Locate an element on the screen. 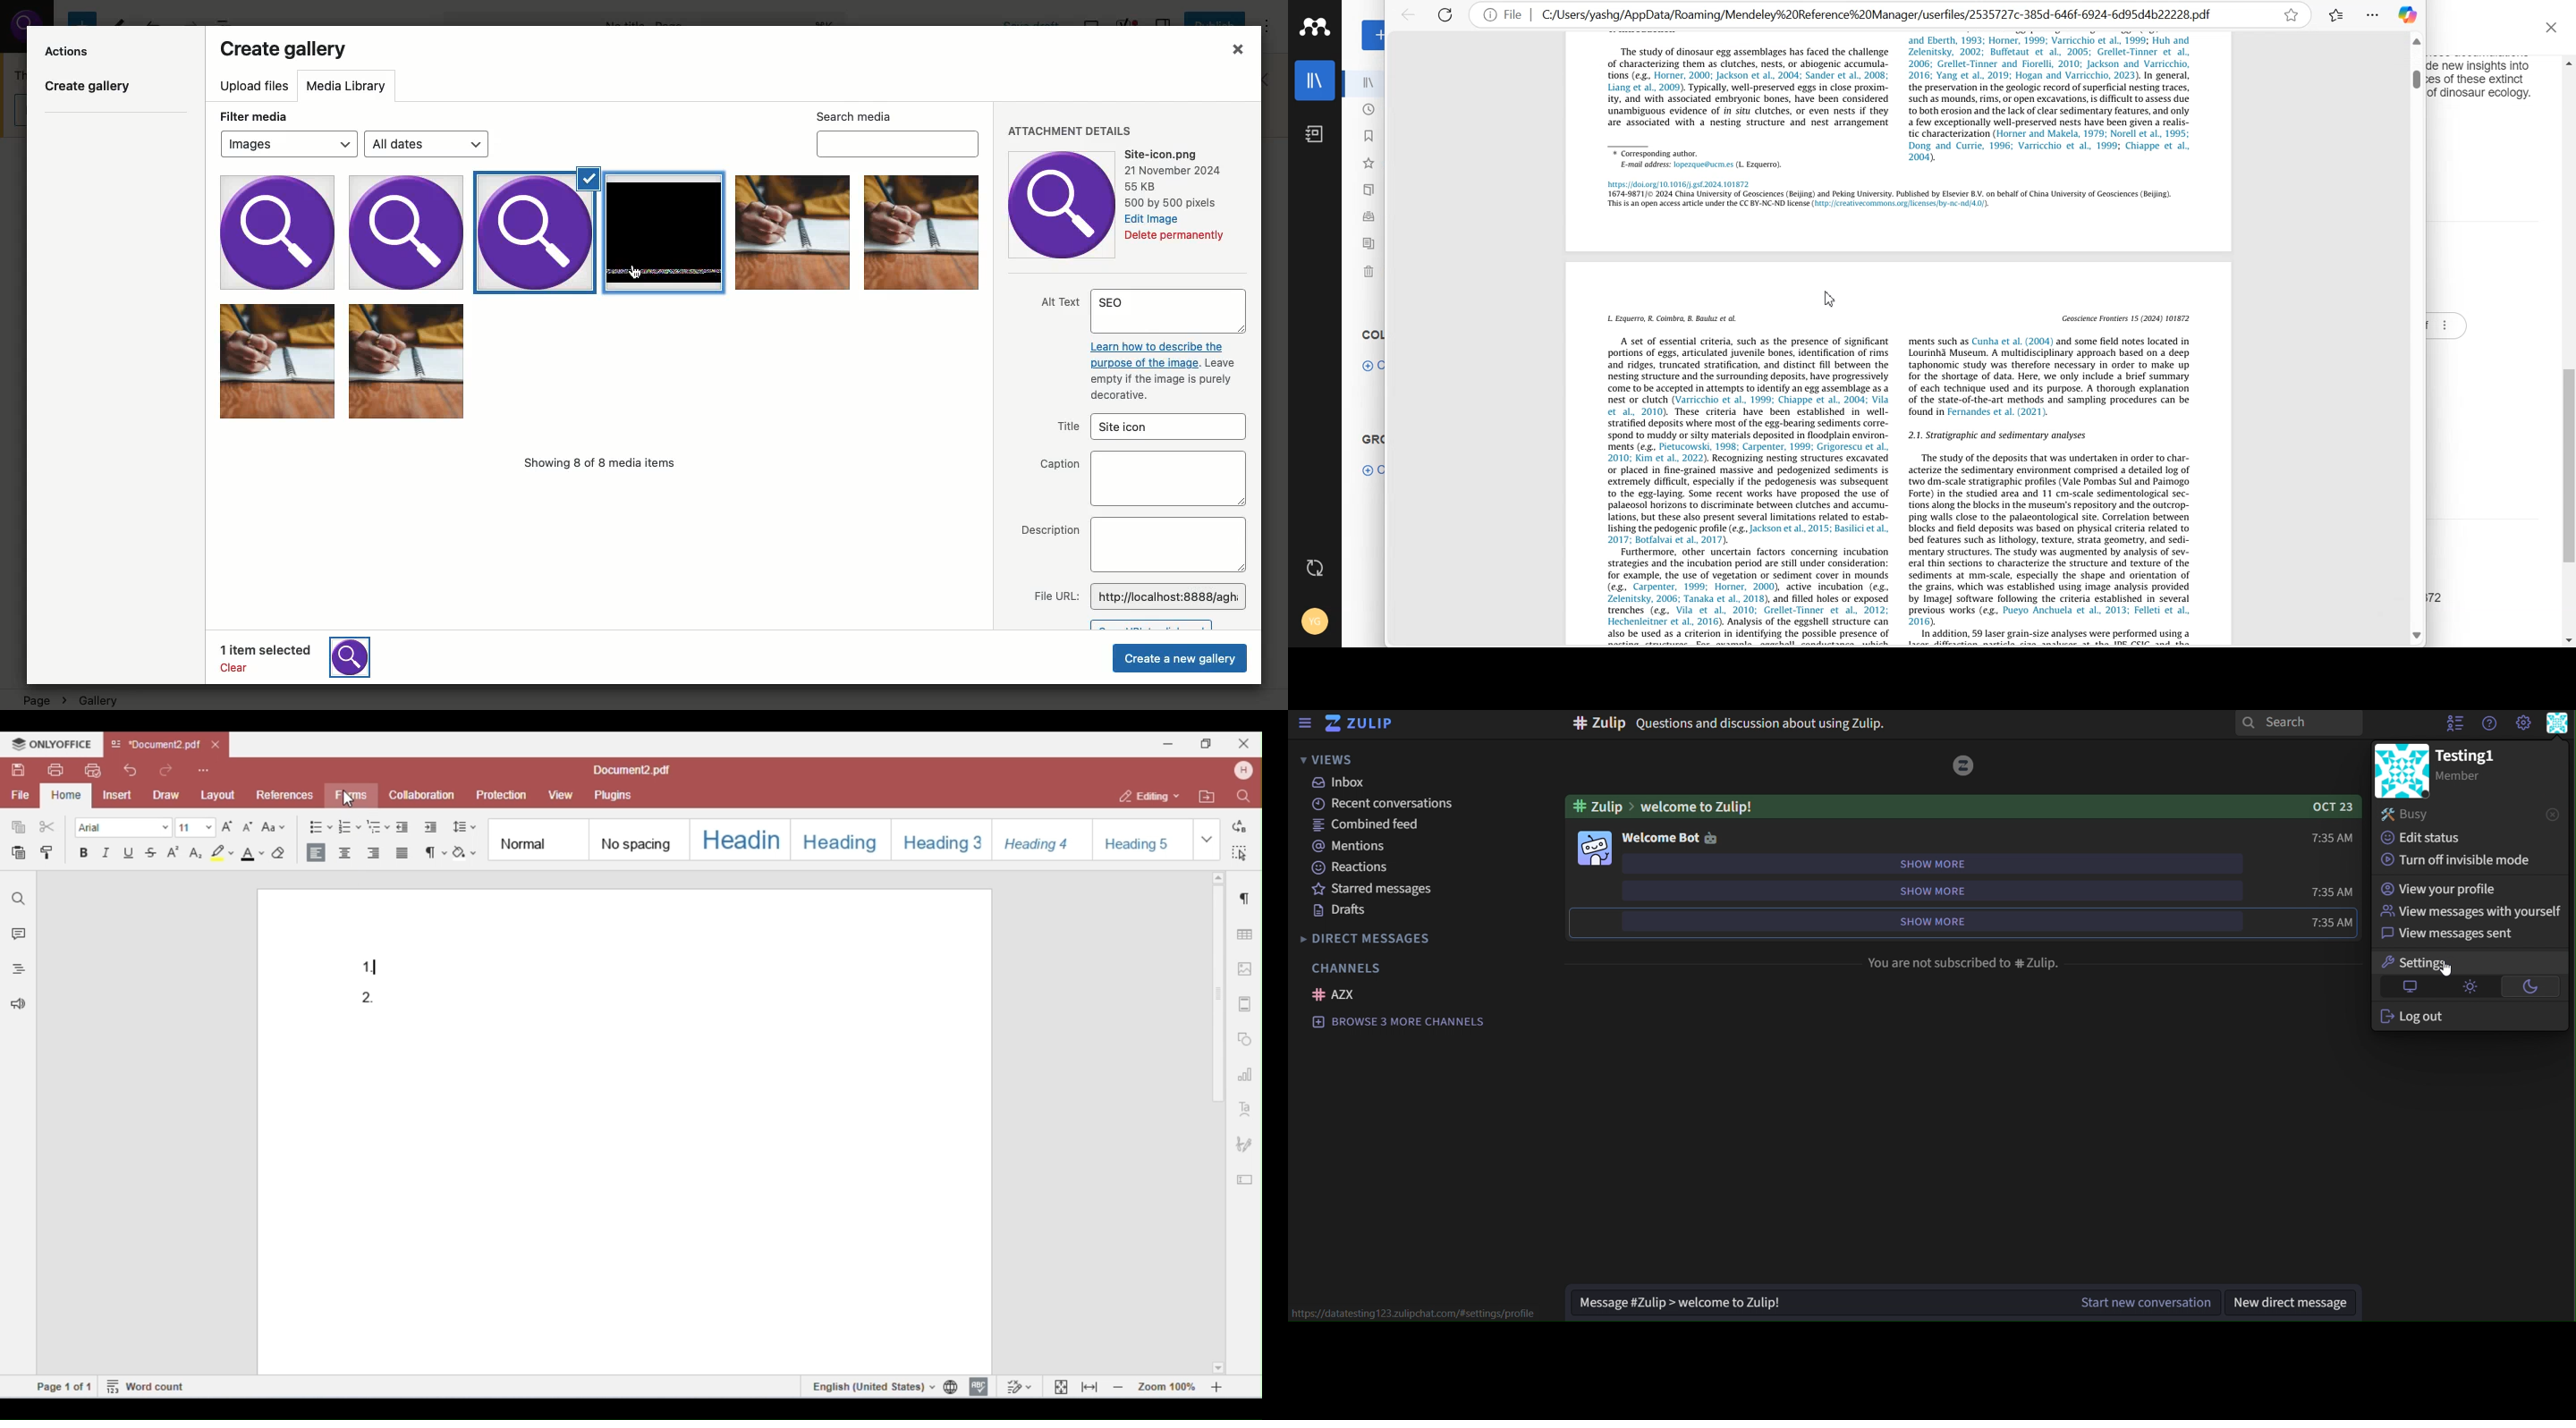  Delete is located at coordinates (1174, 237).